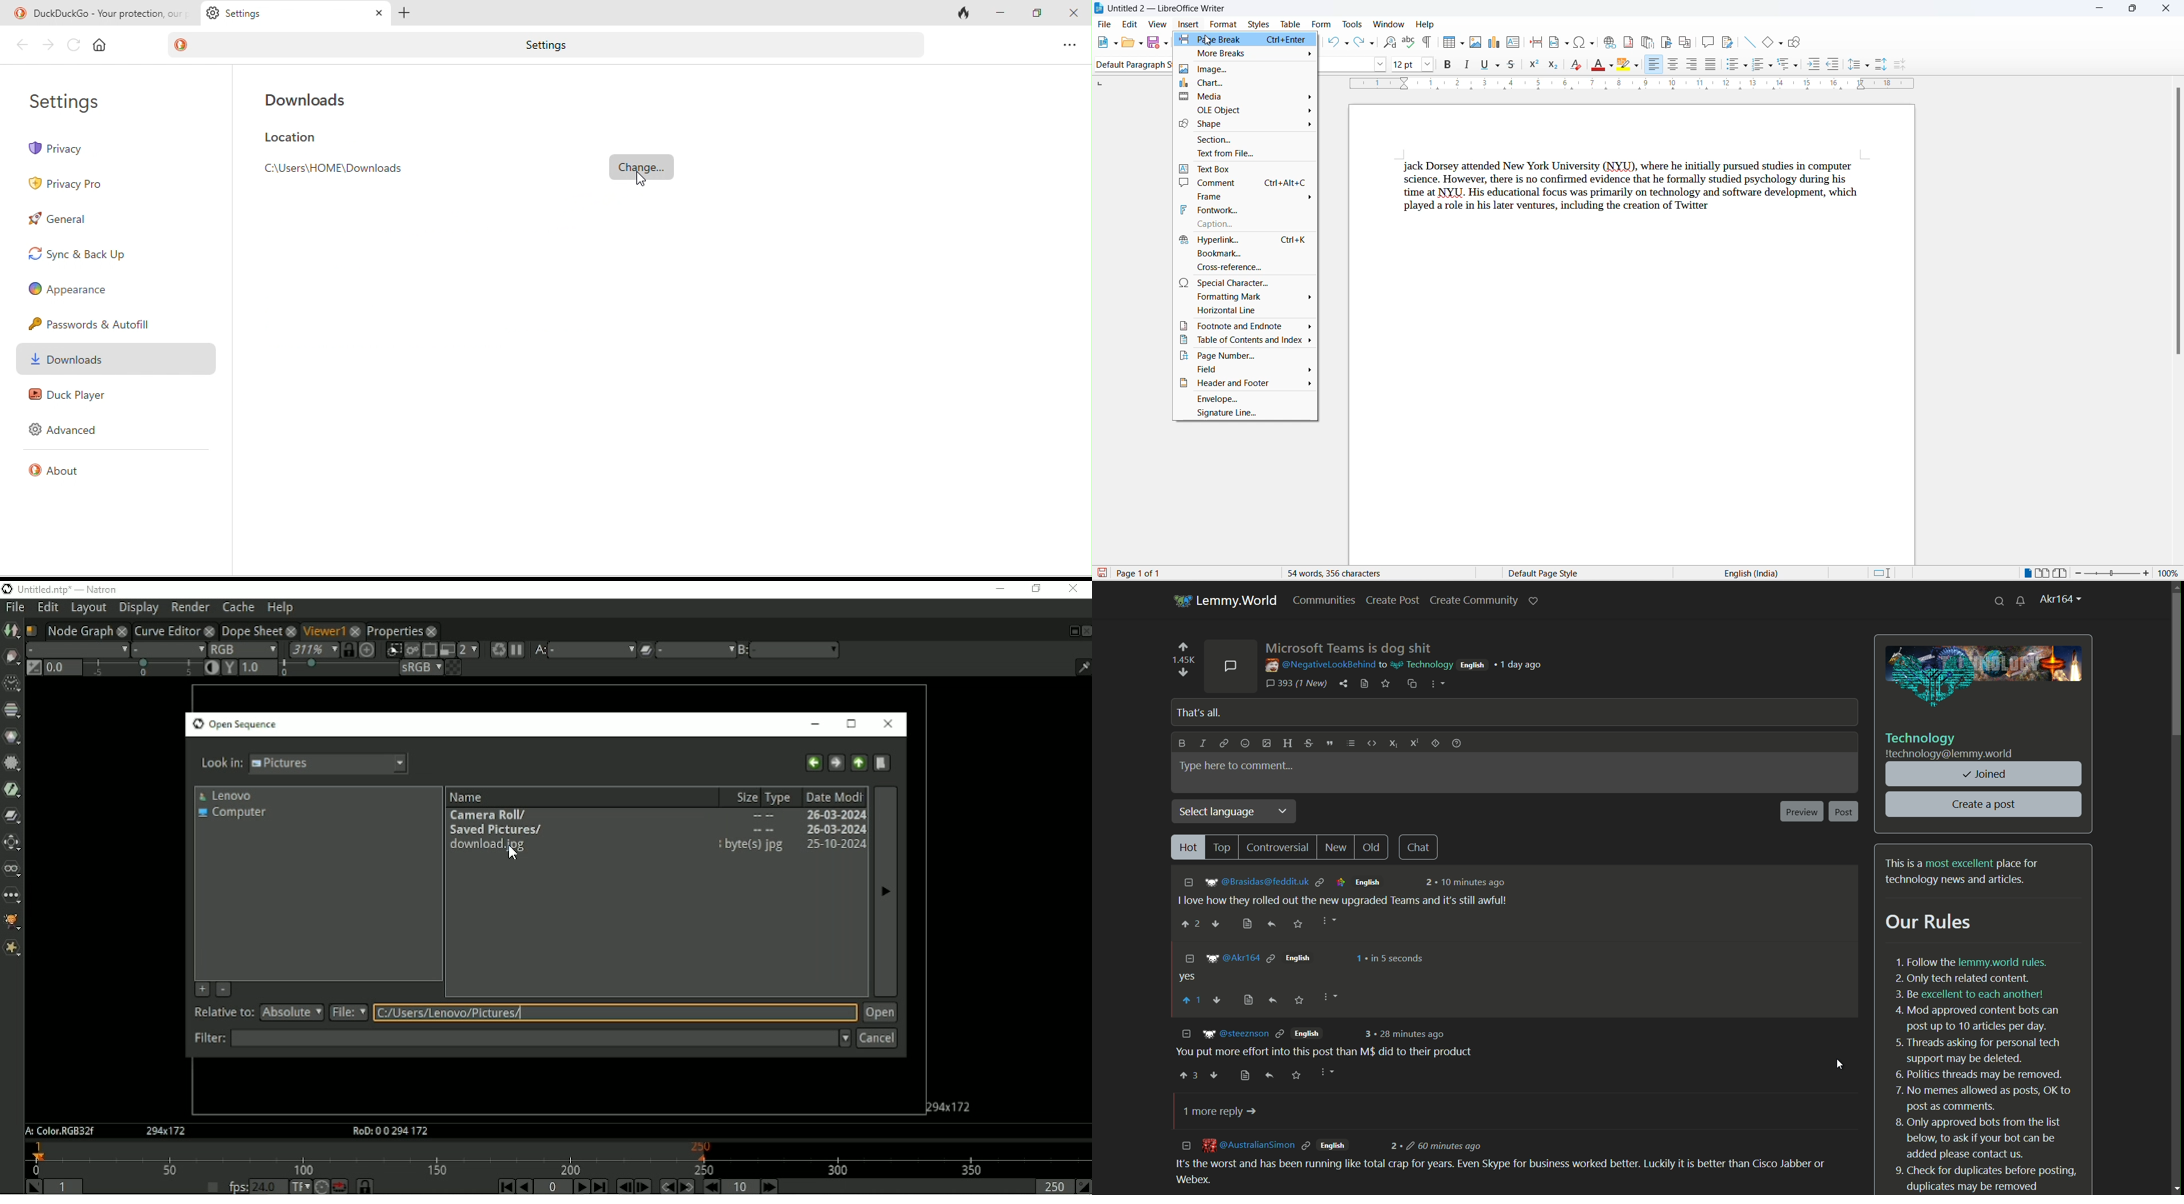 The width and height of the screenshot is (2184, 1204). Describe the element at coordinates (1248, 53) in the screenshot. I see `more breaks` at that location.